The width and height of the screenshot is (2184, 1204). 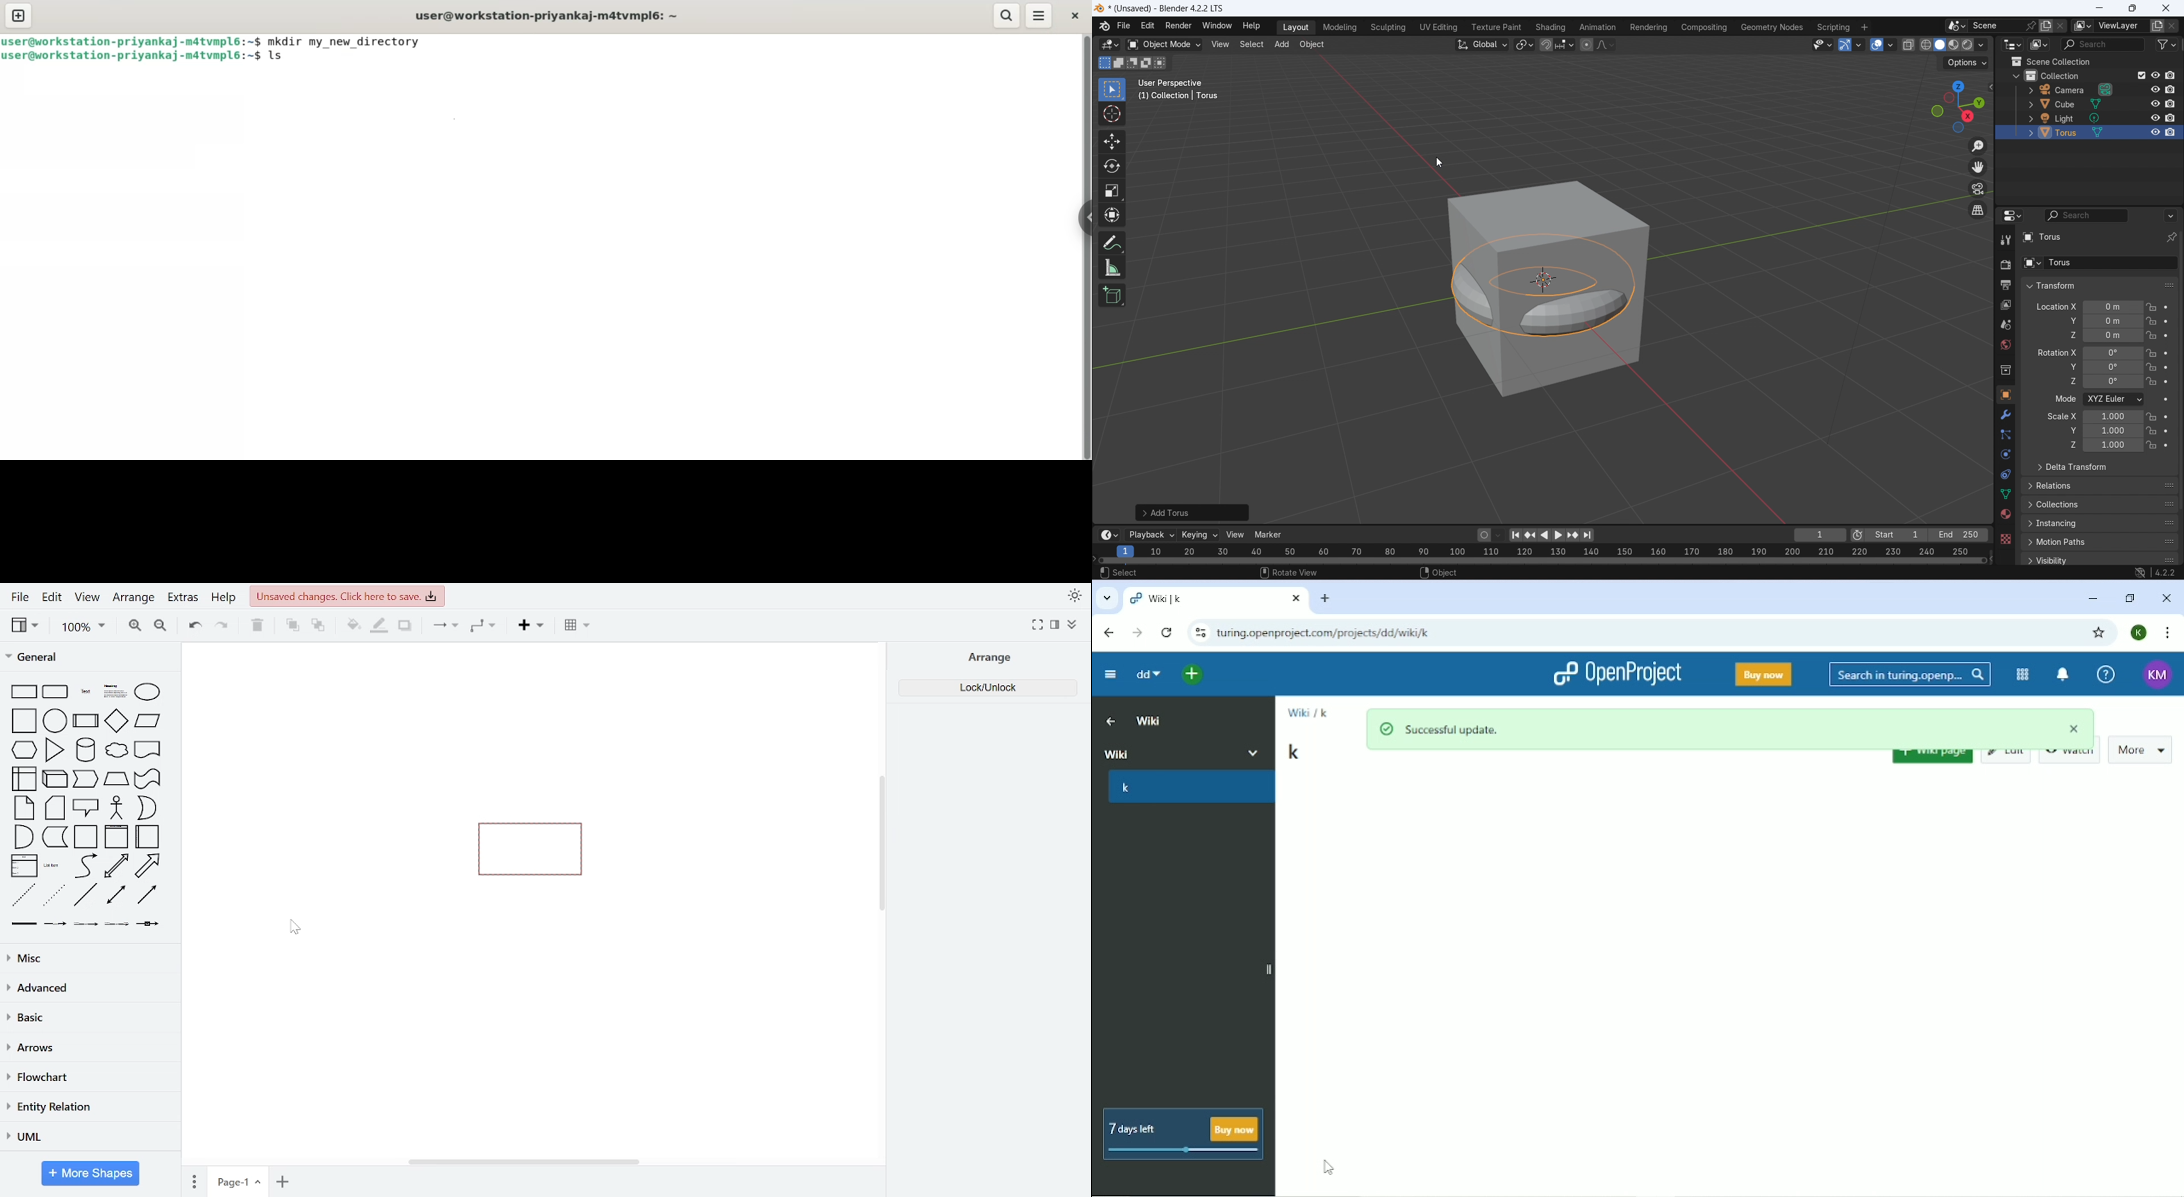 What do you see at coordinates (1178, 26) in the screenshot?
I see `Render` at bounding box center [1178, 26].